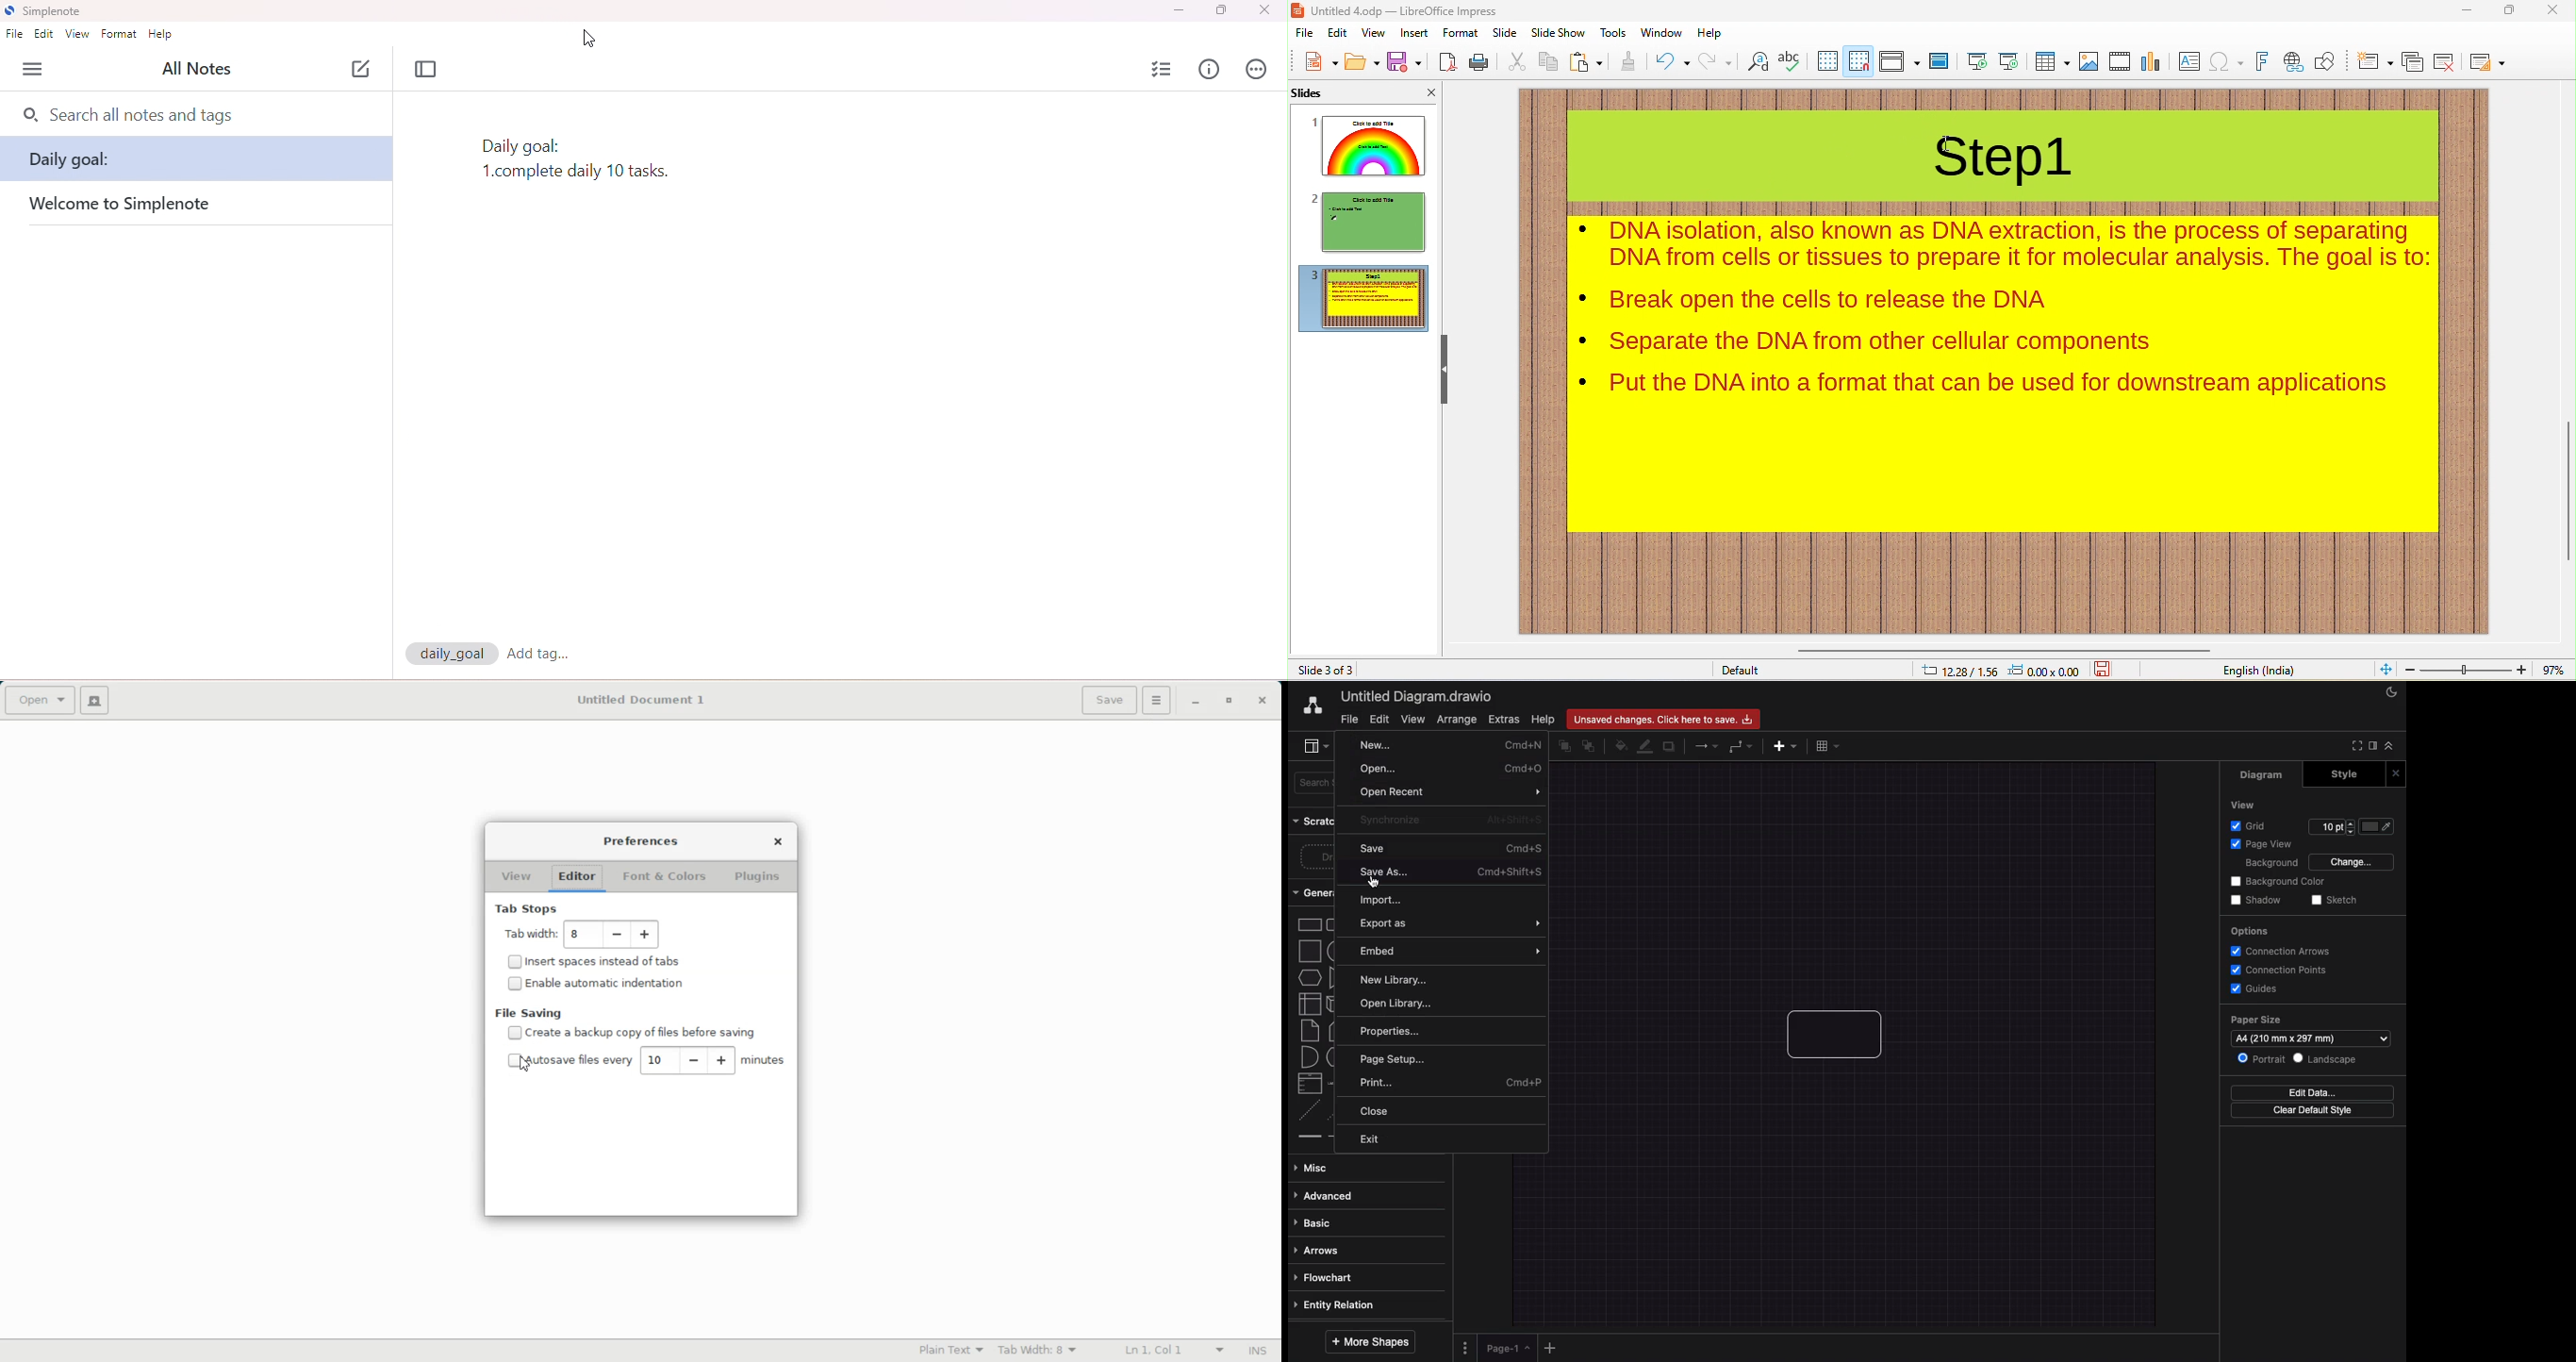 The image size is (2576, 1372). Describe the element at coordinates (2259, 60) in the screenshot. I see `fontwork text` at that location.